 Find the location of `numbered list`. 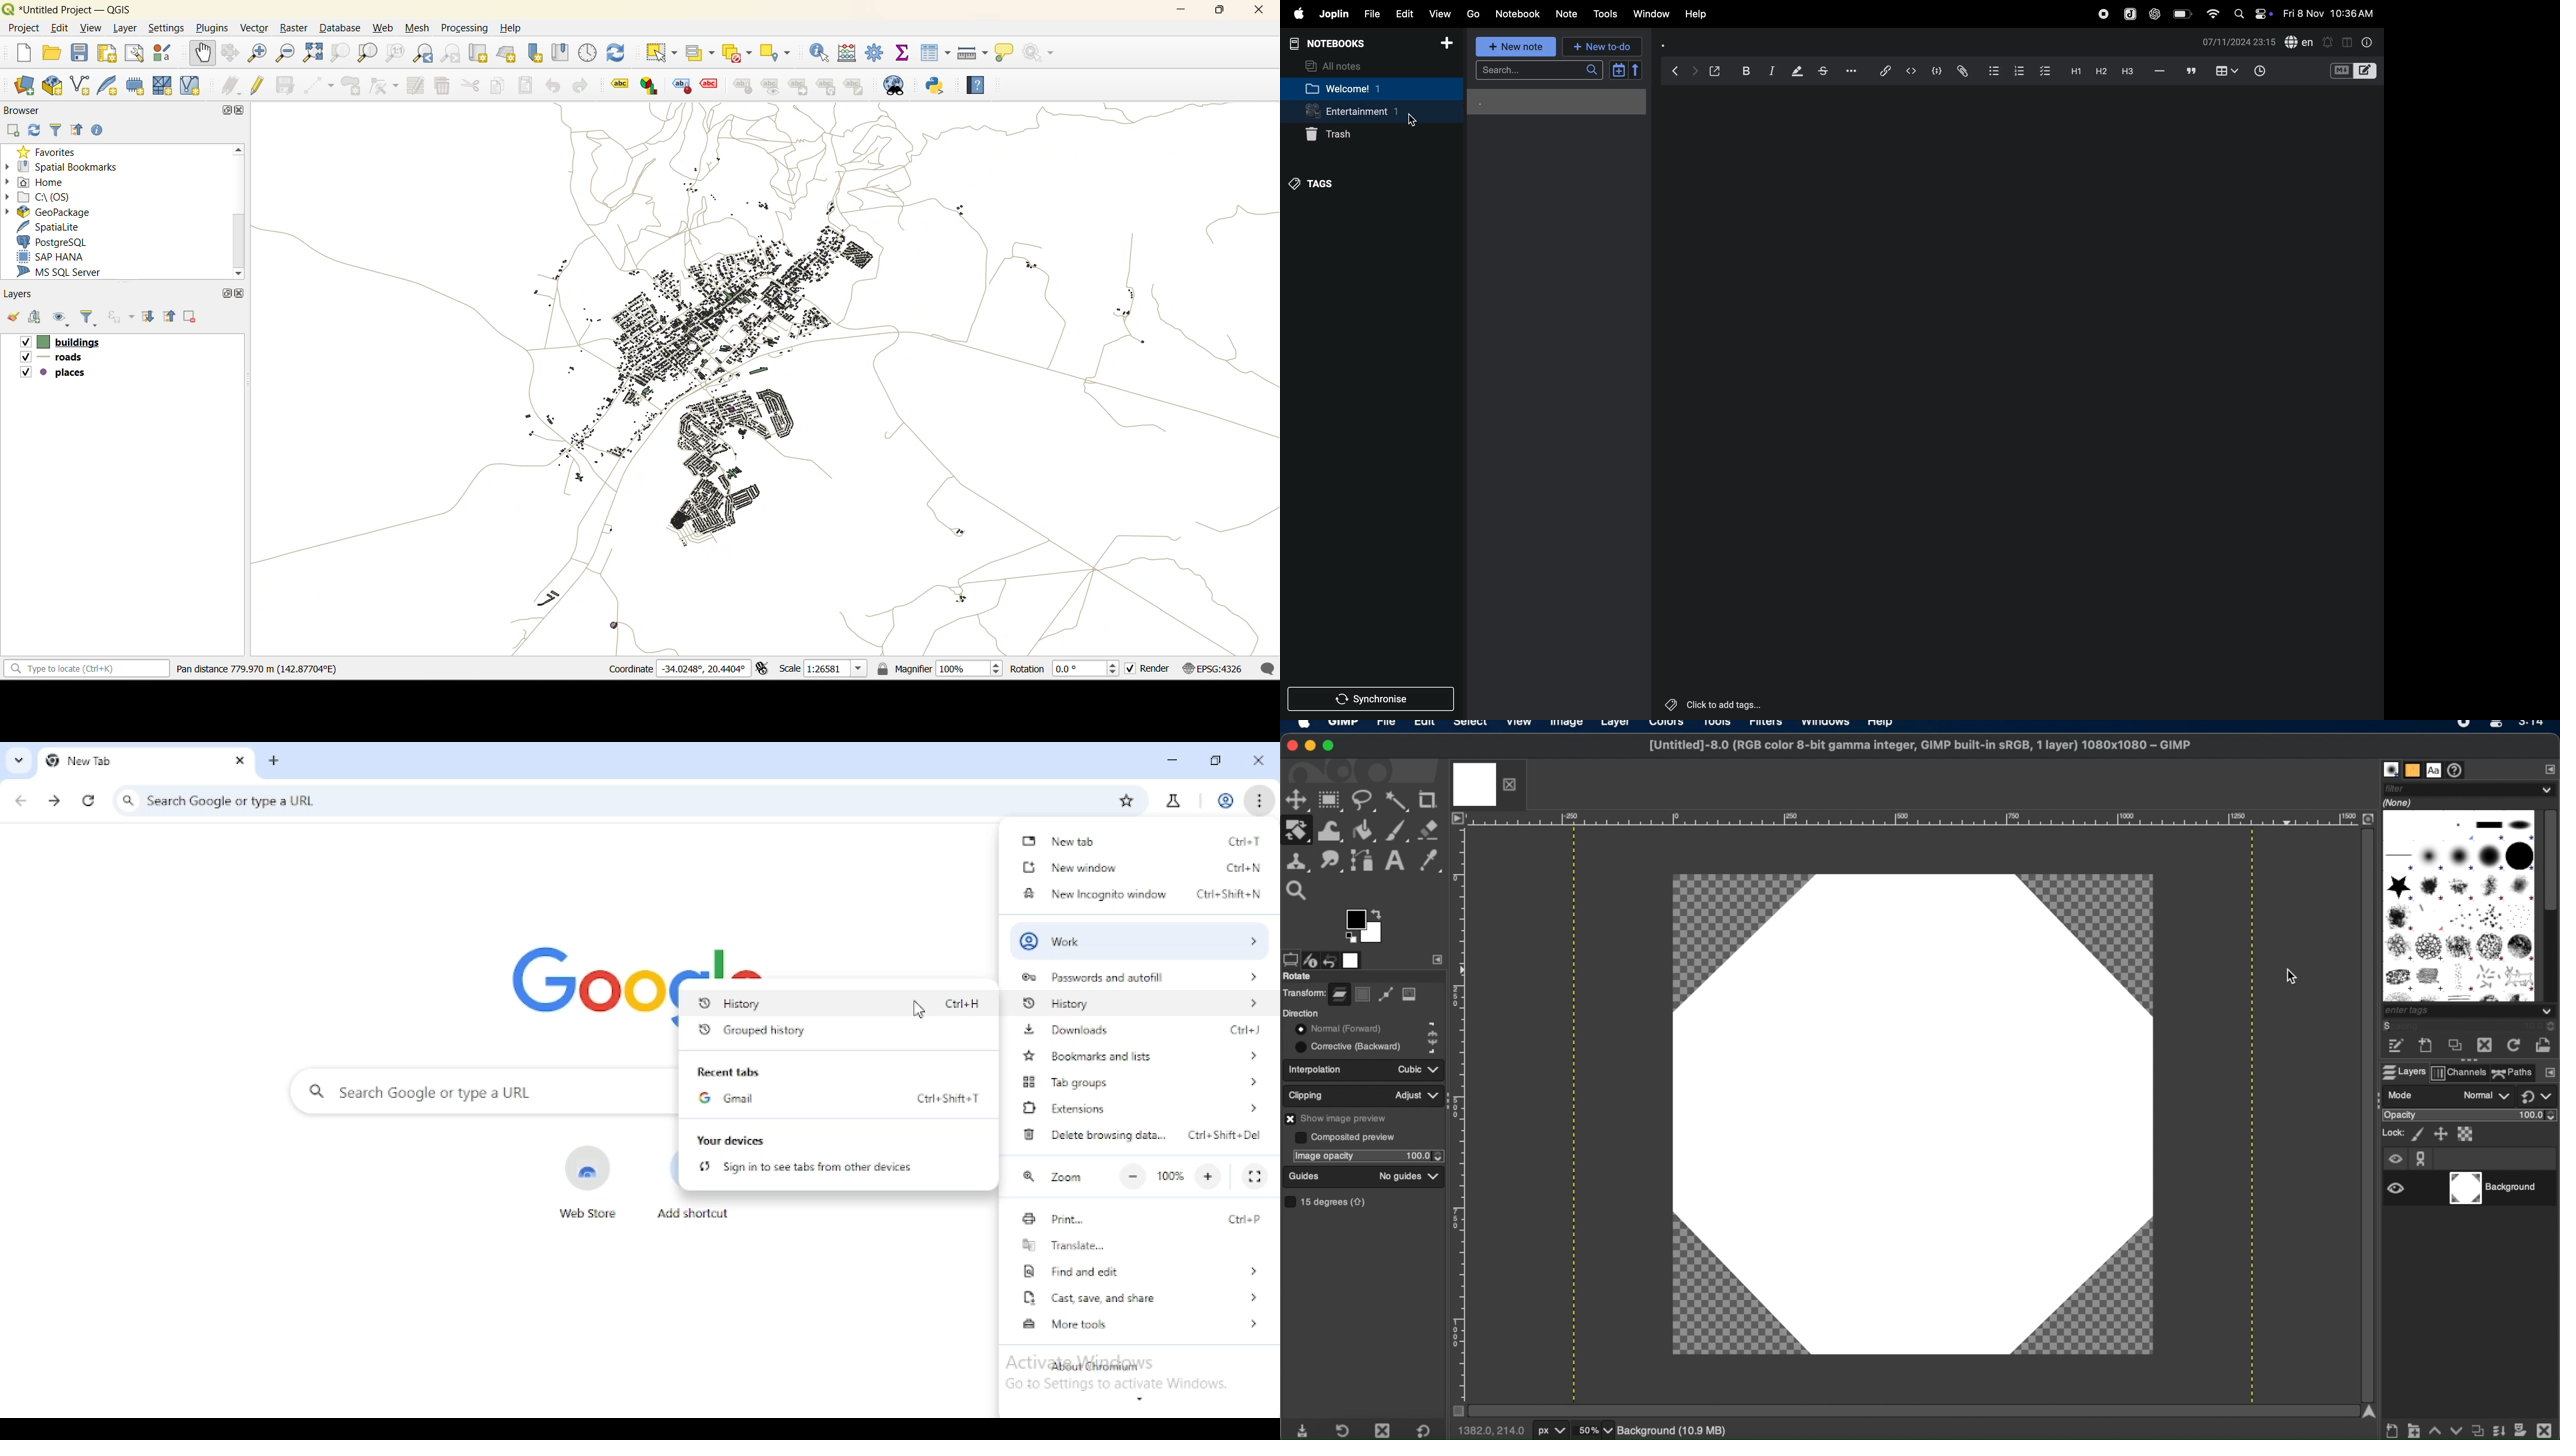

numbered list is located at coordinates (2016, 72).